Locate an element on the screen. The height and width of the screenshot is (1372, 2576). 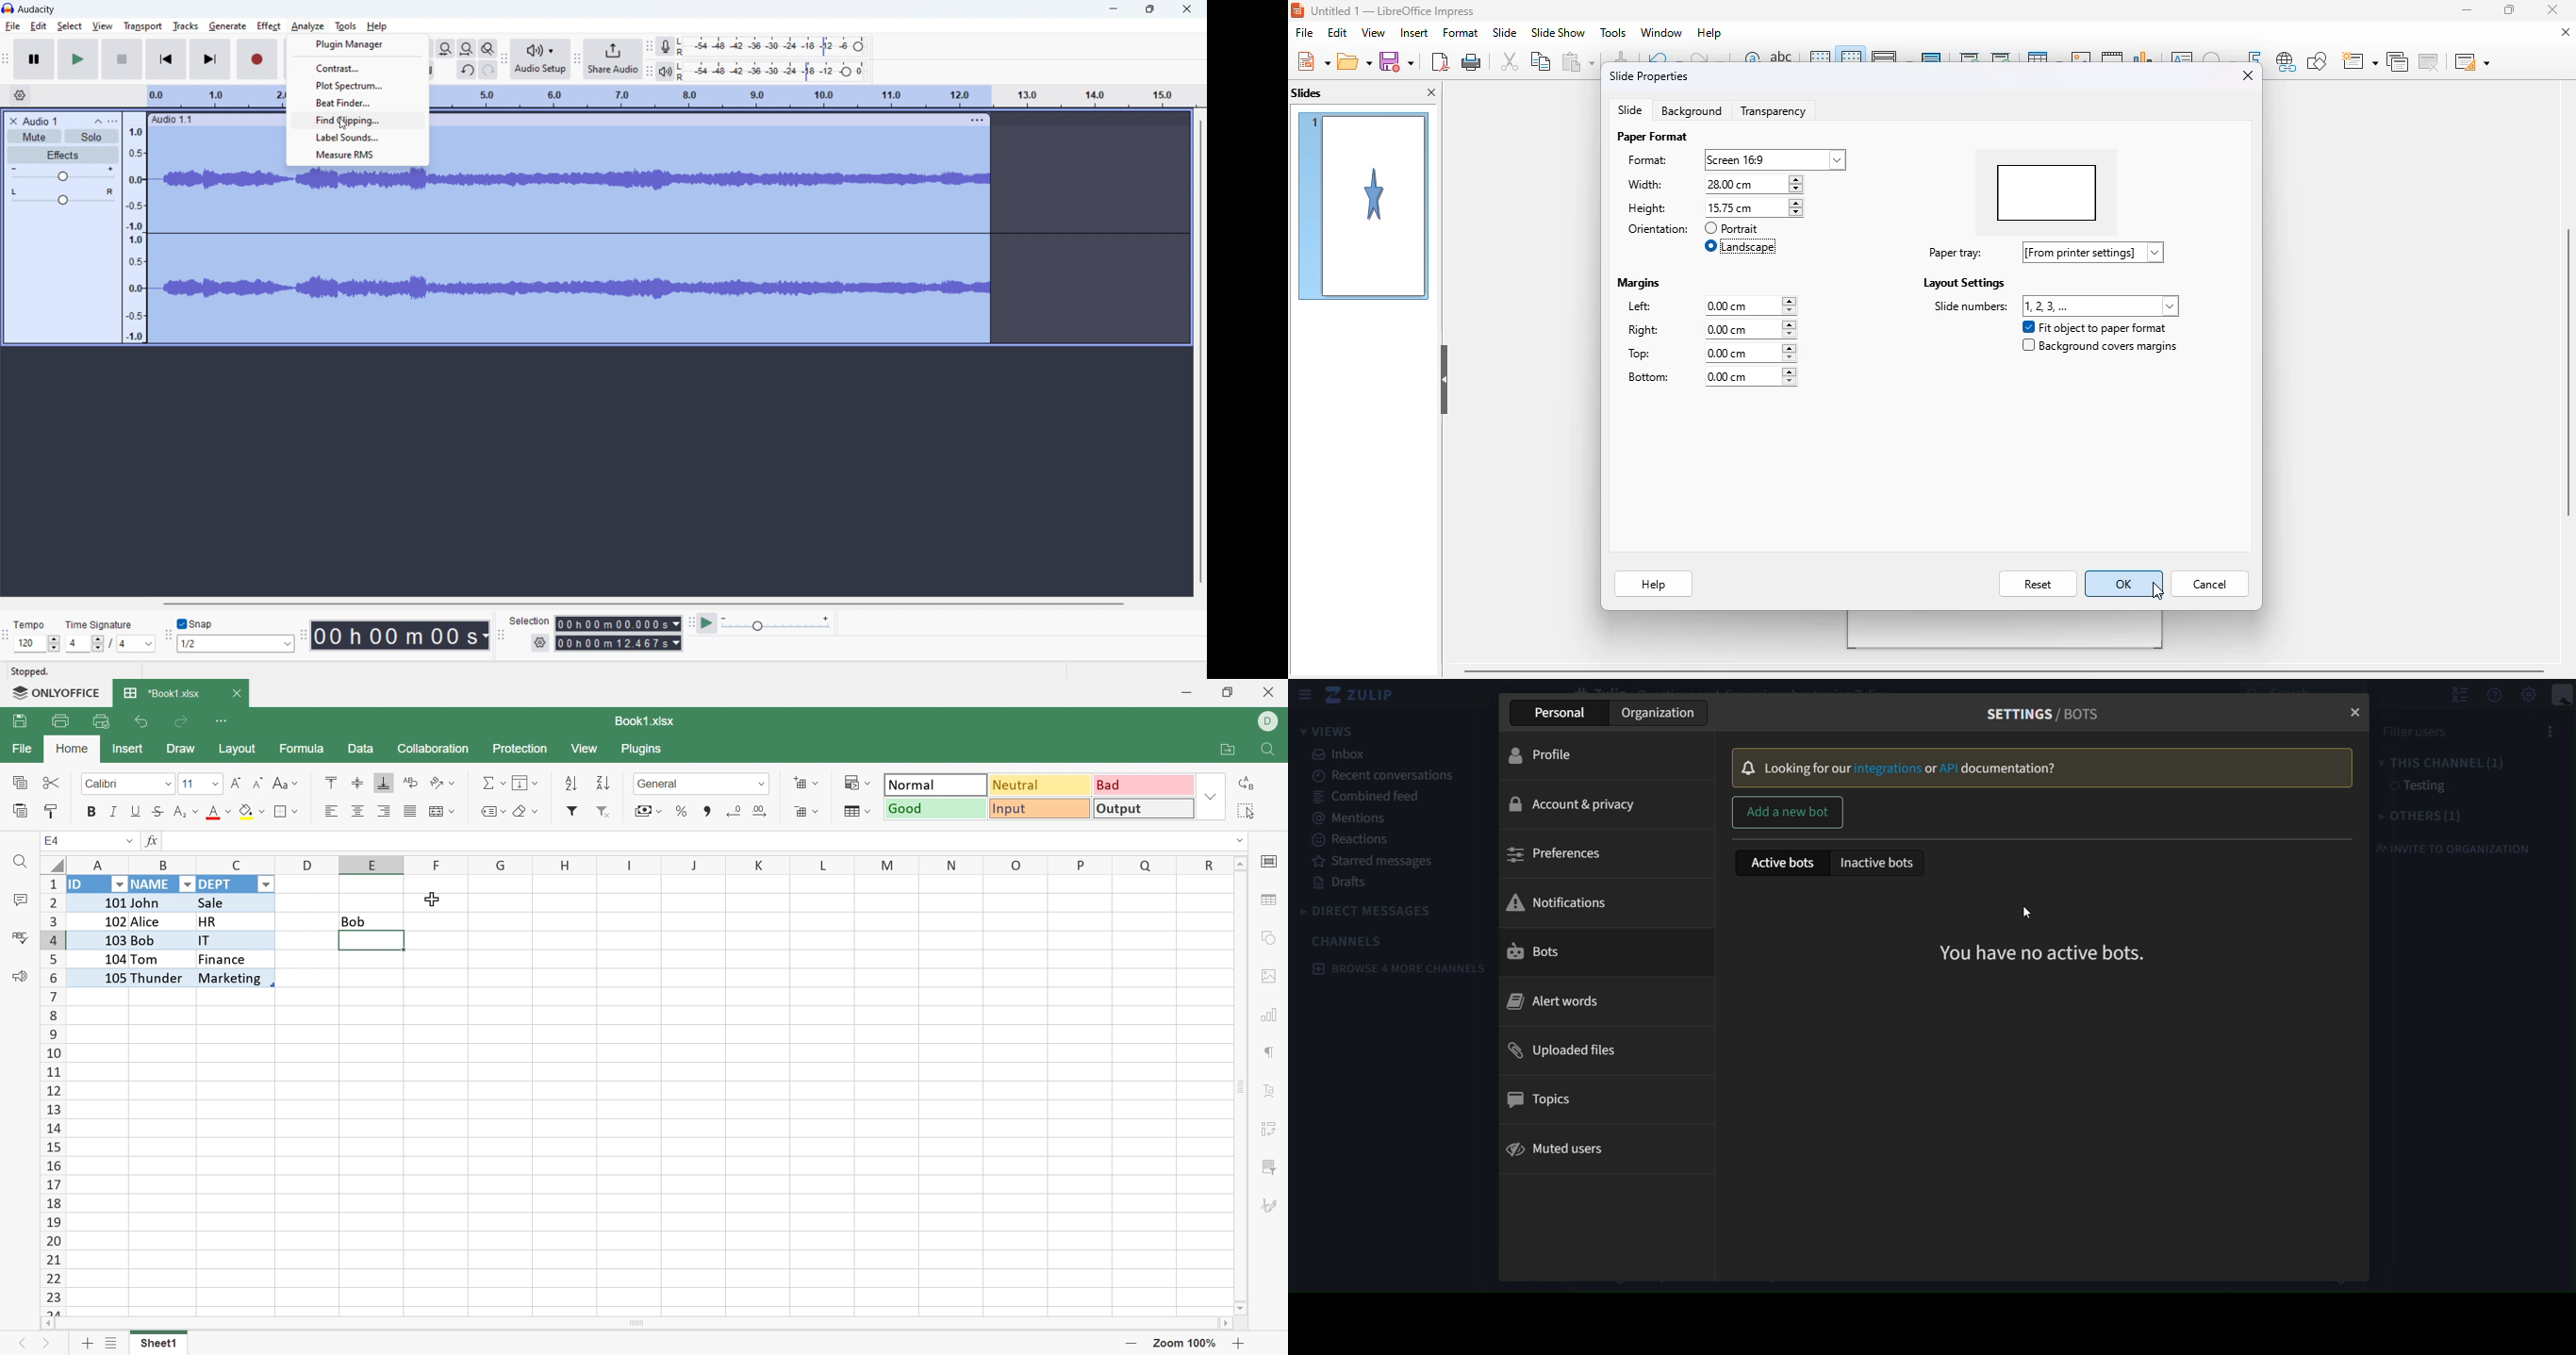
timeline settings is located at coordinates (20, 95).